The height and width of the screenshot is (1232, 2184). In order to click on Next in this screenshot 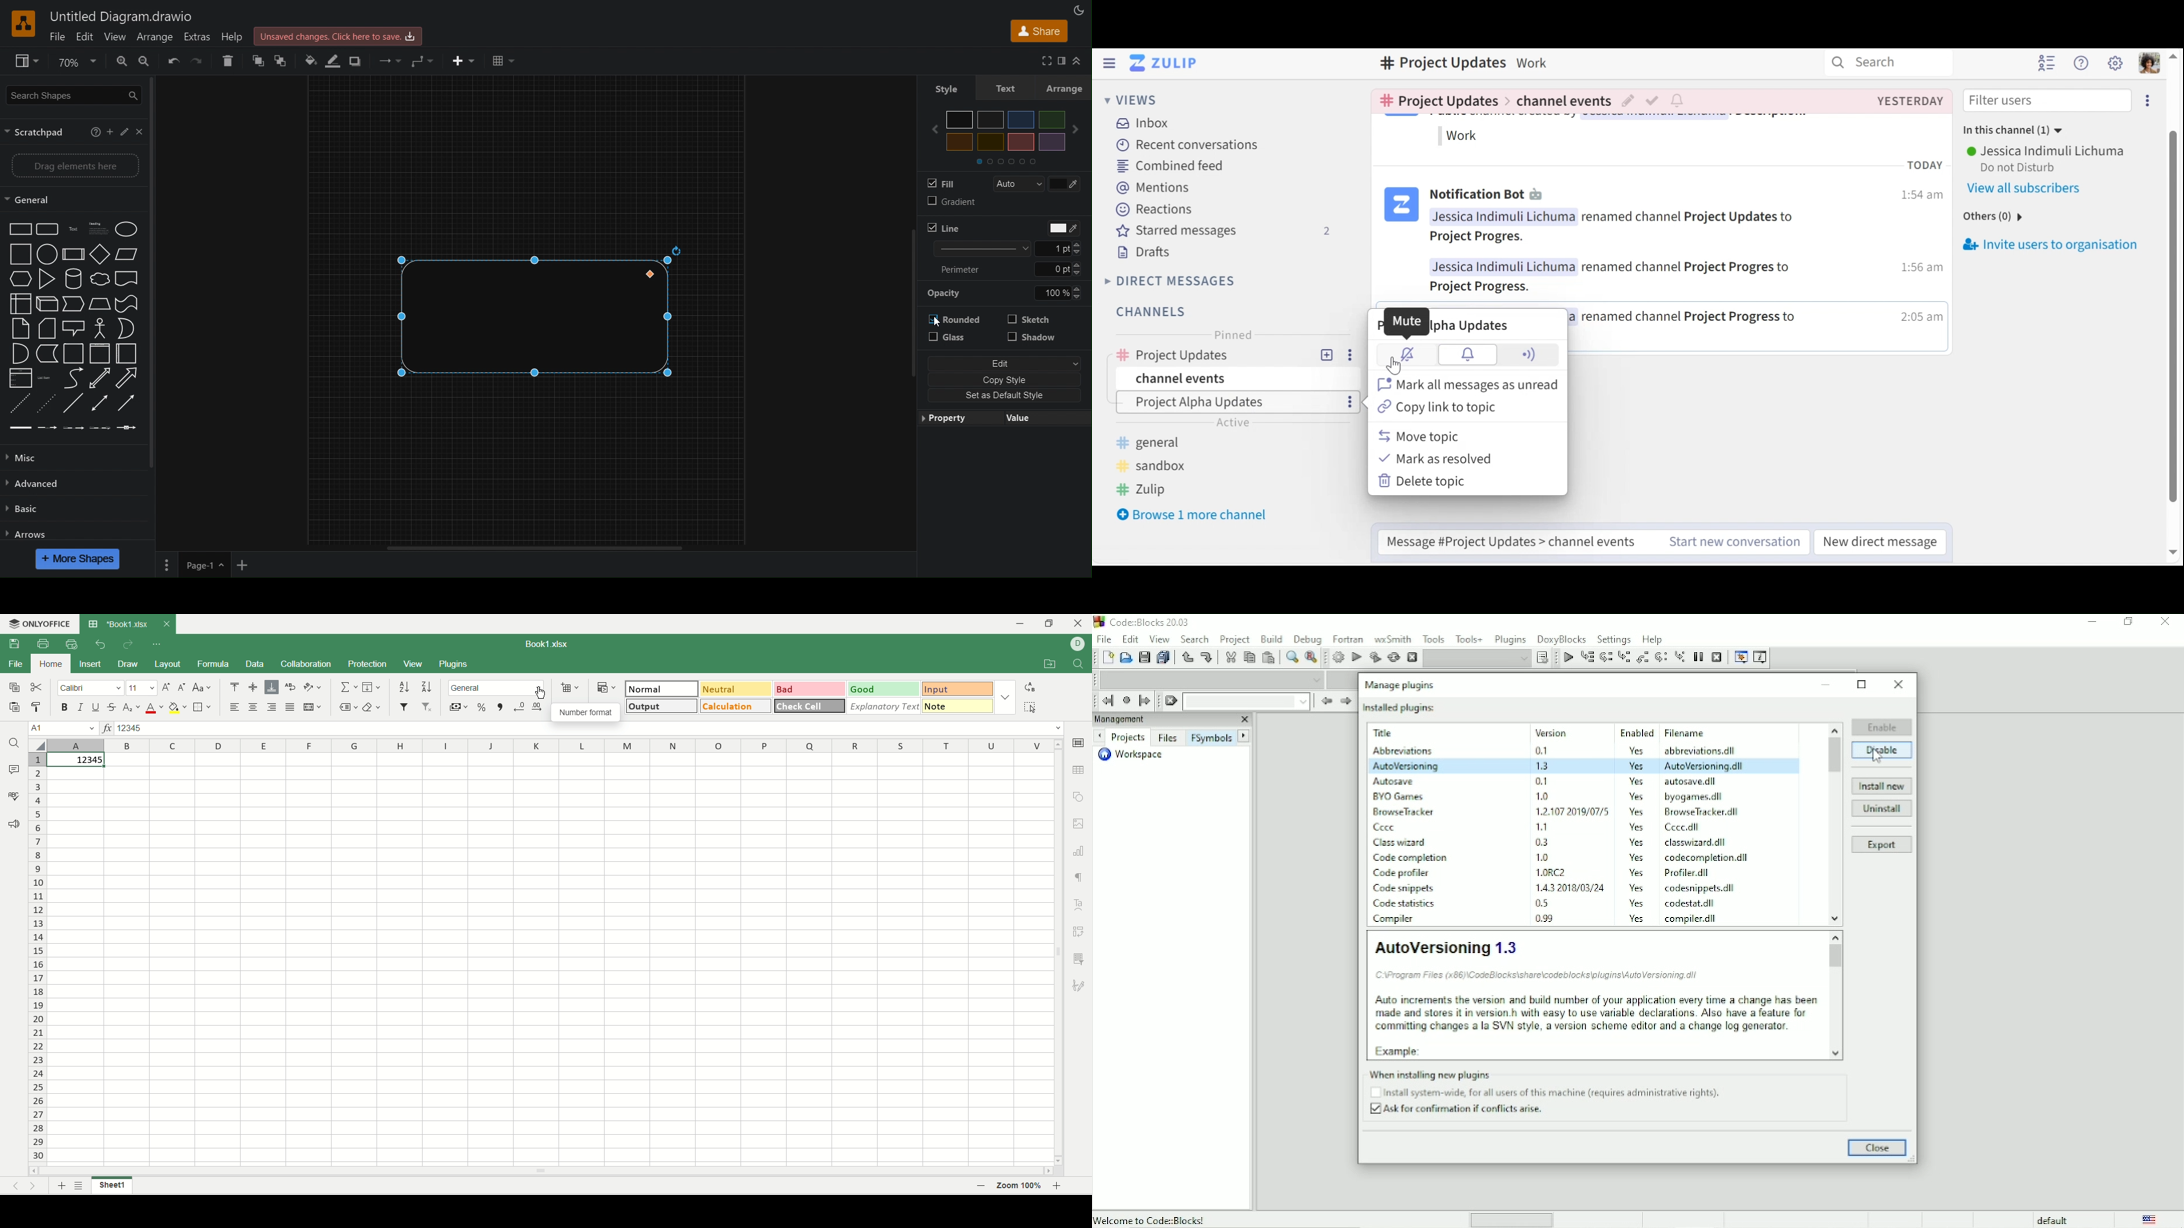, I will do `click(1345, 701)`.